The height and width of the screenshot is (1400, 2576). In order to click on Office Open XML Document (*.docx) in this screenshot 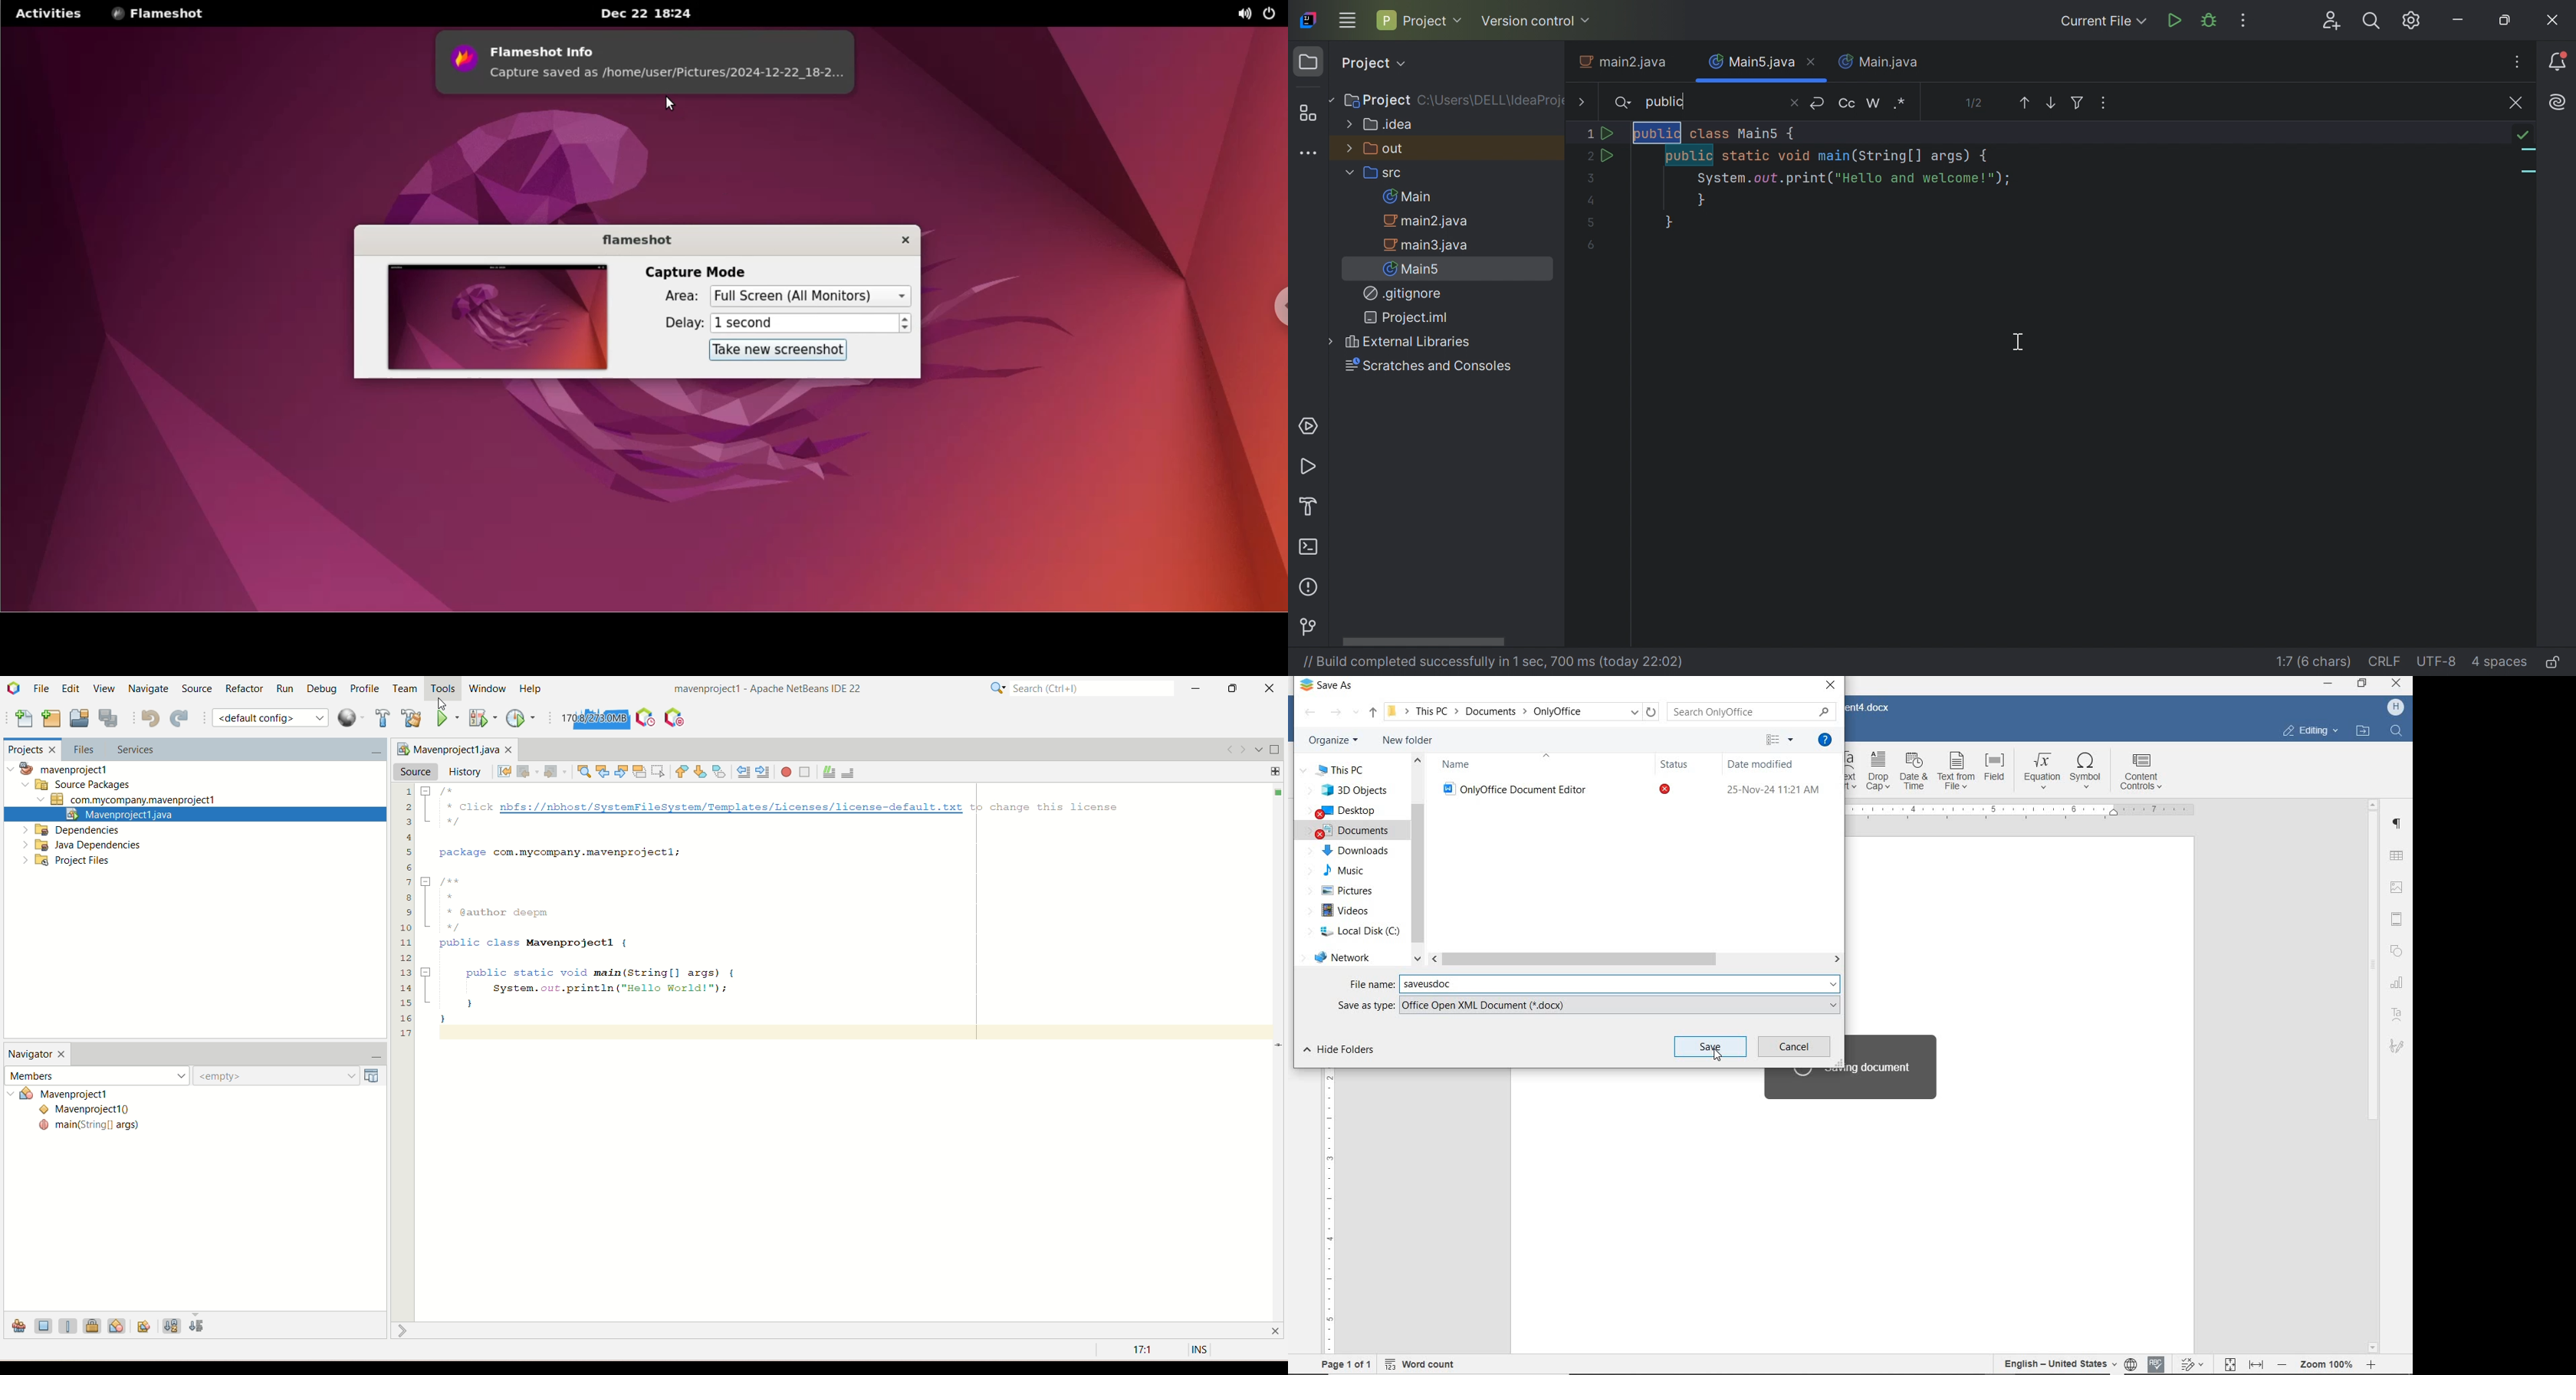, I will do `click(1588, 1005)`.